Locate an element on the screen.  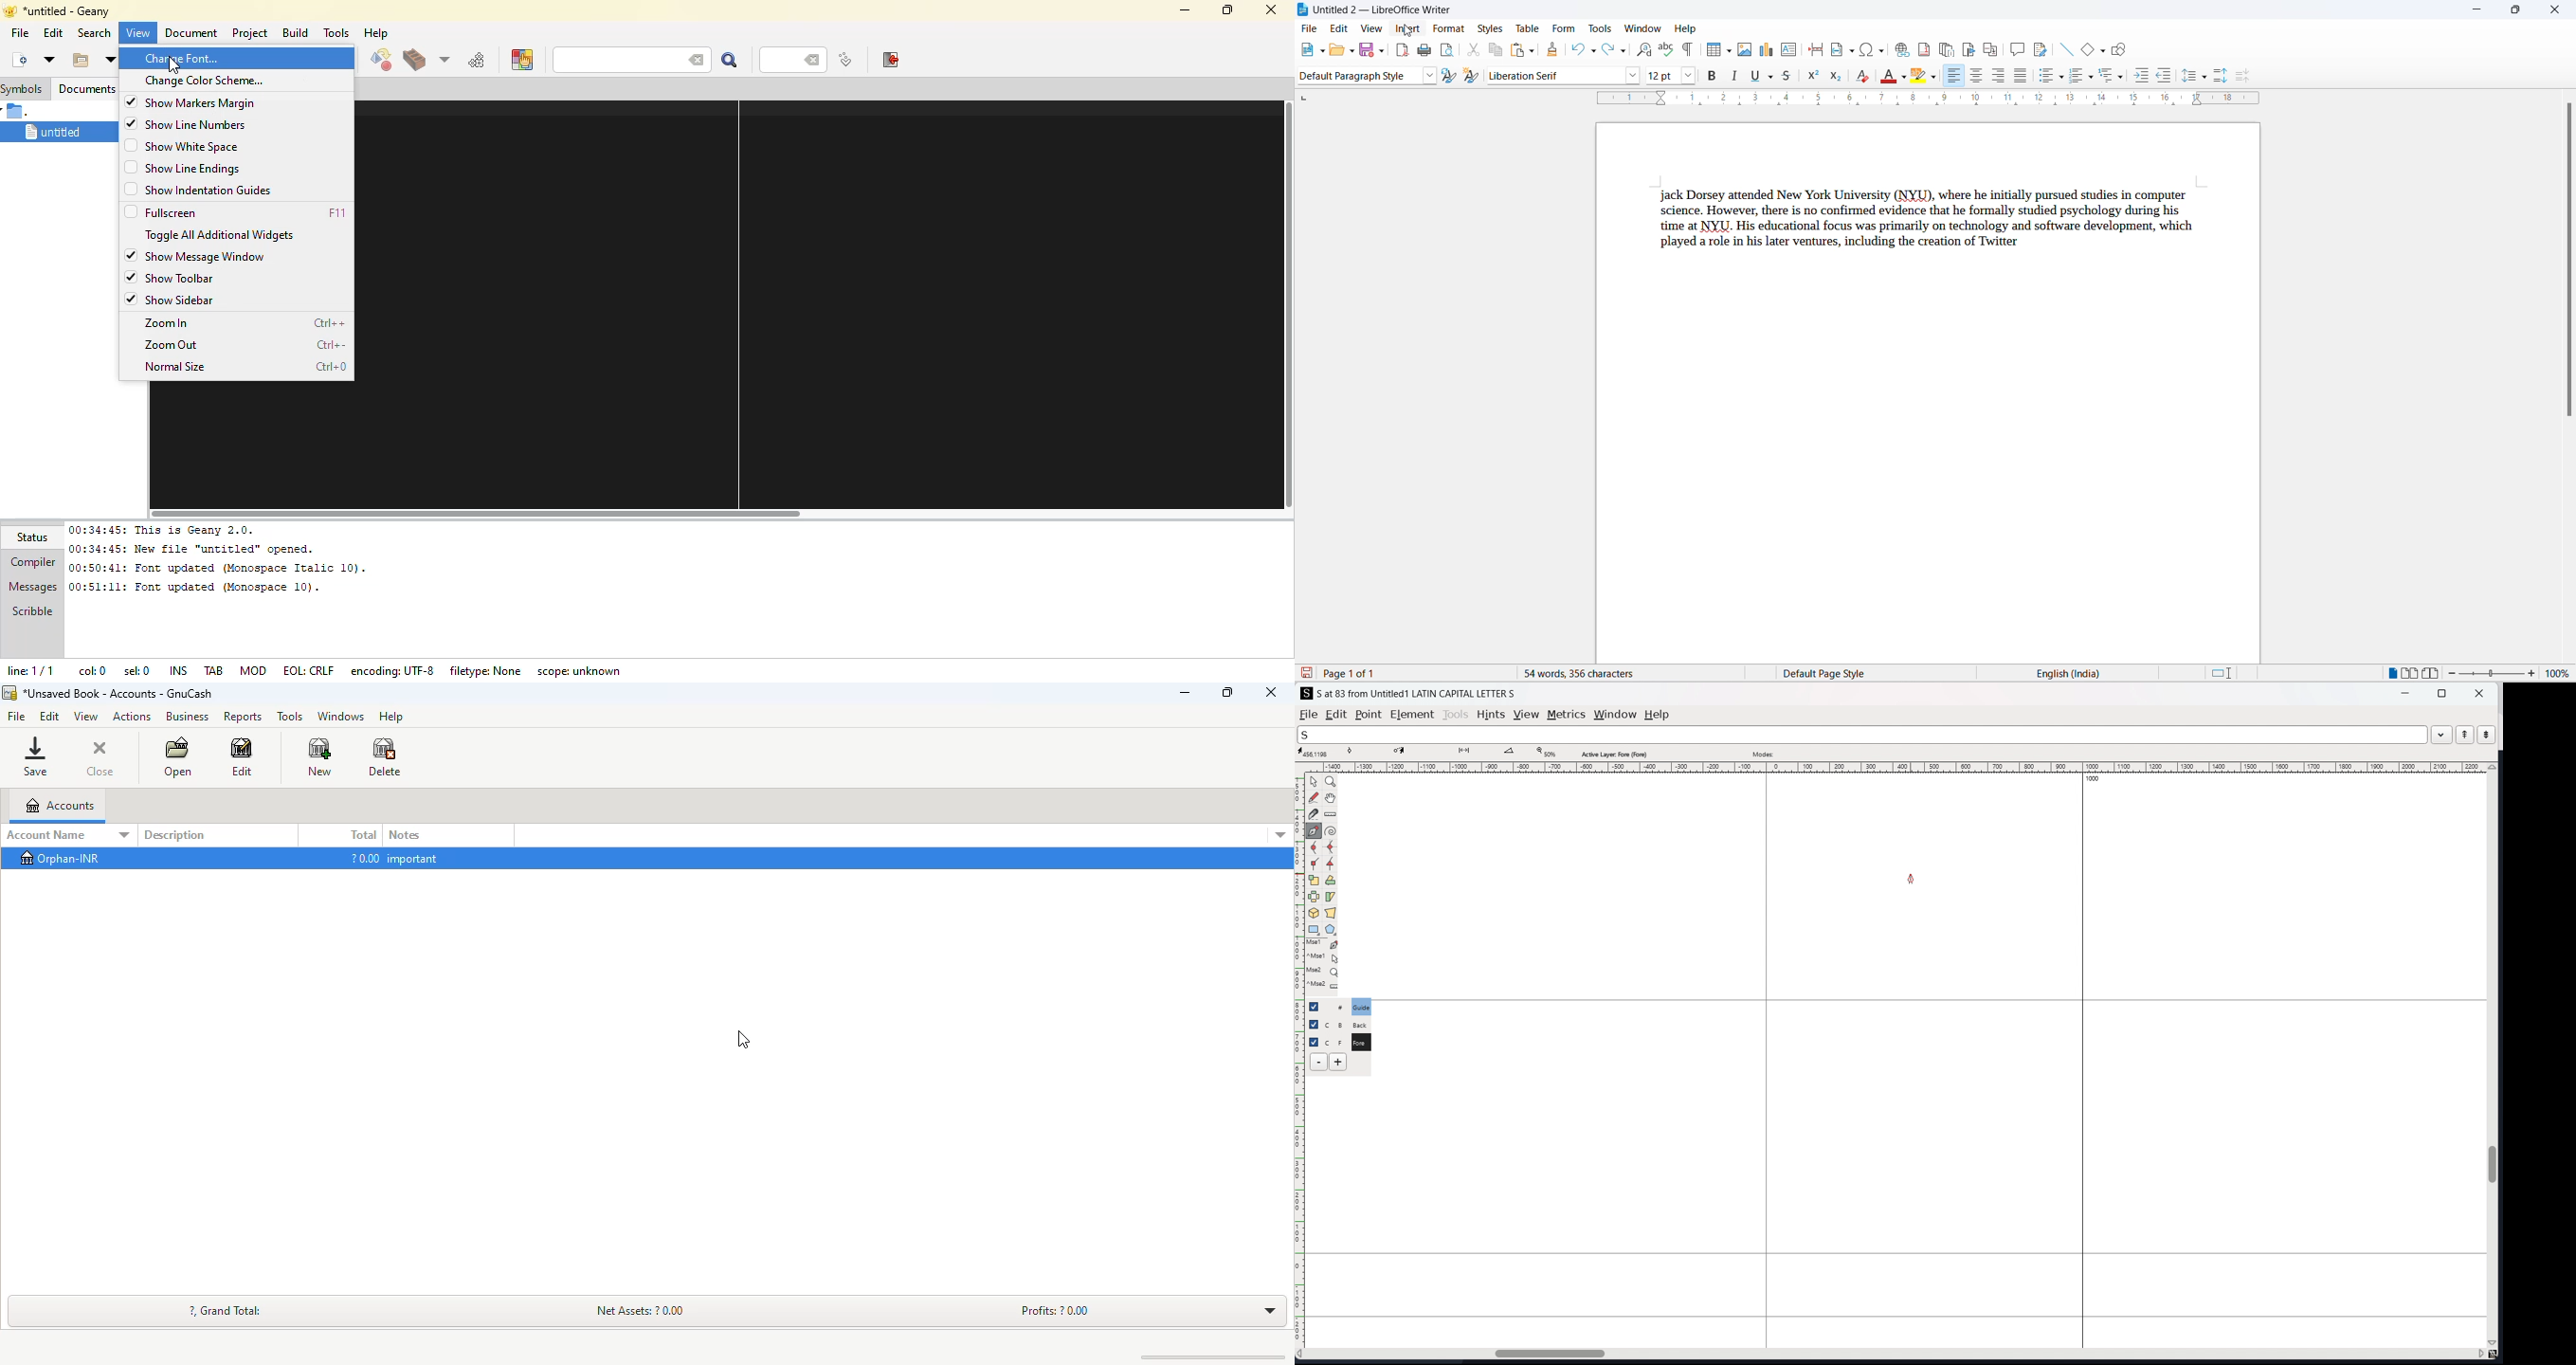
basic shapes is located at coordinates (2088, 51).